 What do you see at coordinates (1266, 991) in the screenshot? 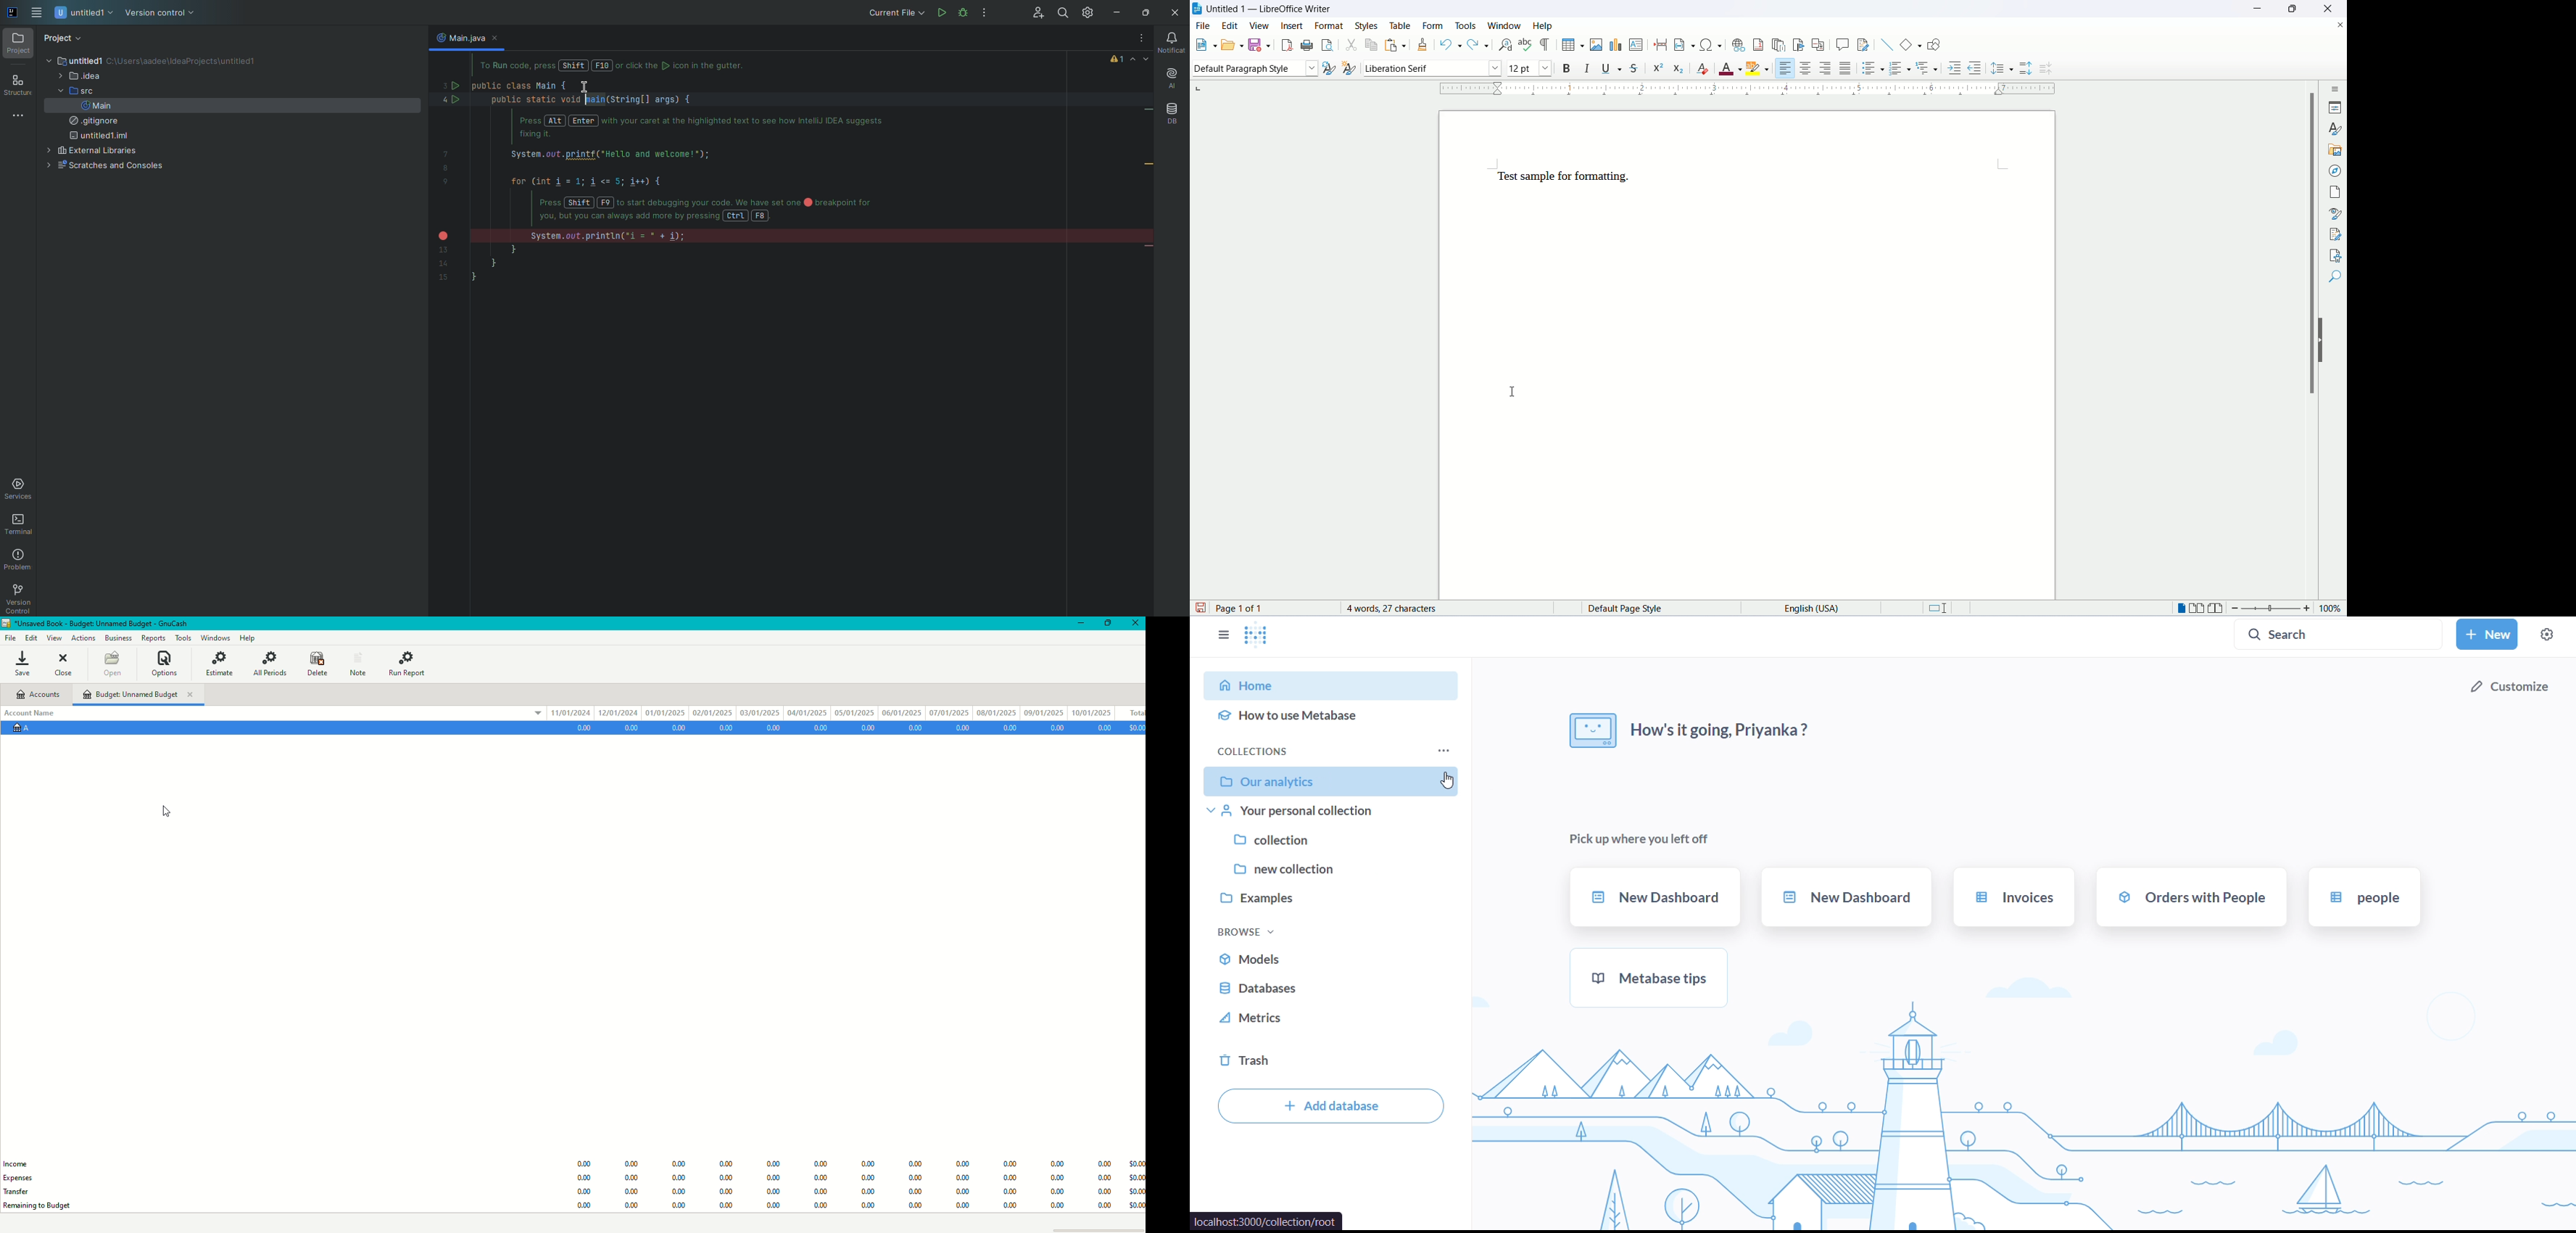
I see `database` at bounding box center [1266, 991].